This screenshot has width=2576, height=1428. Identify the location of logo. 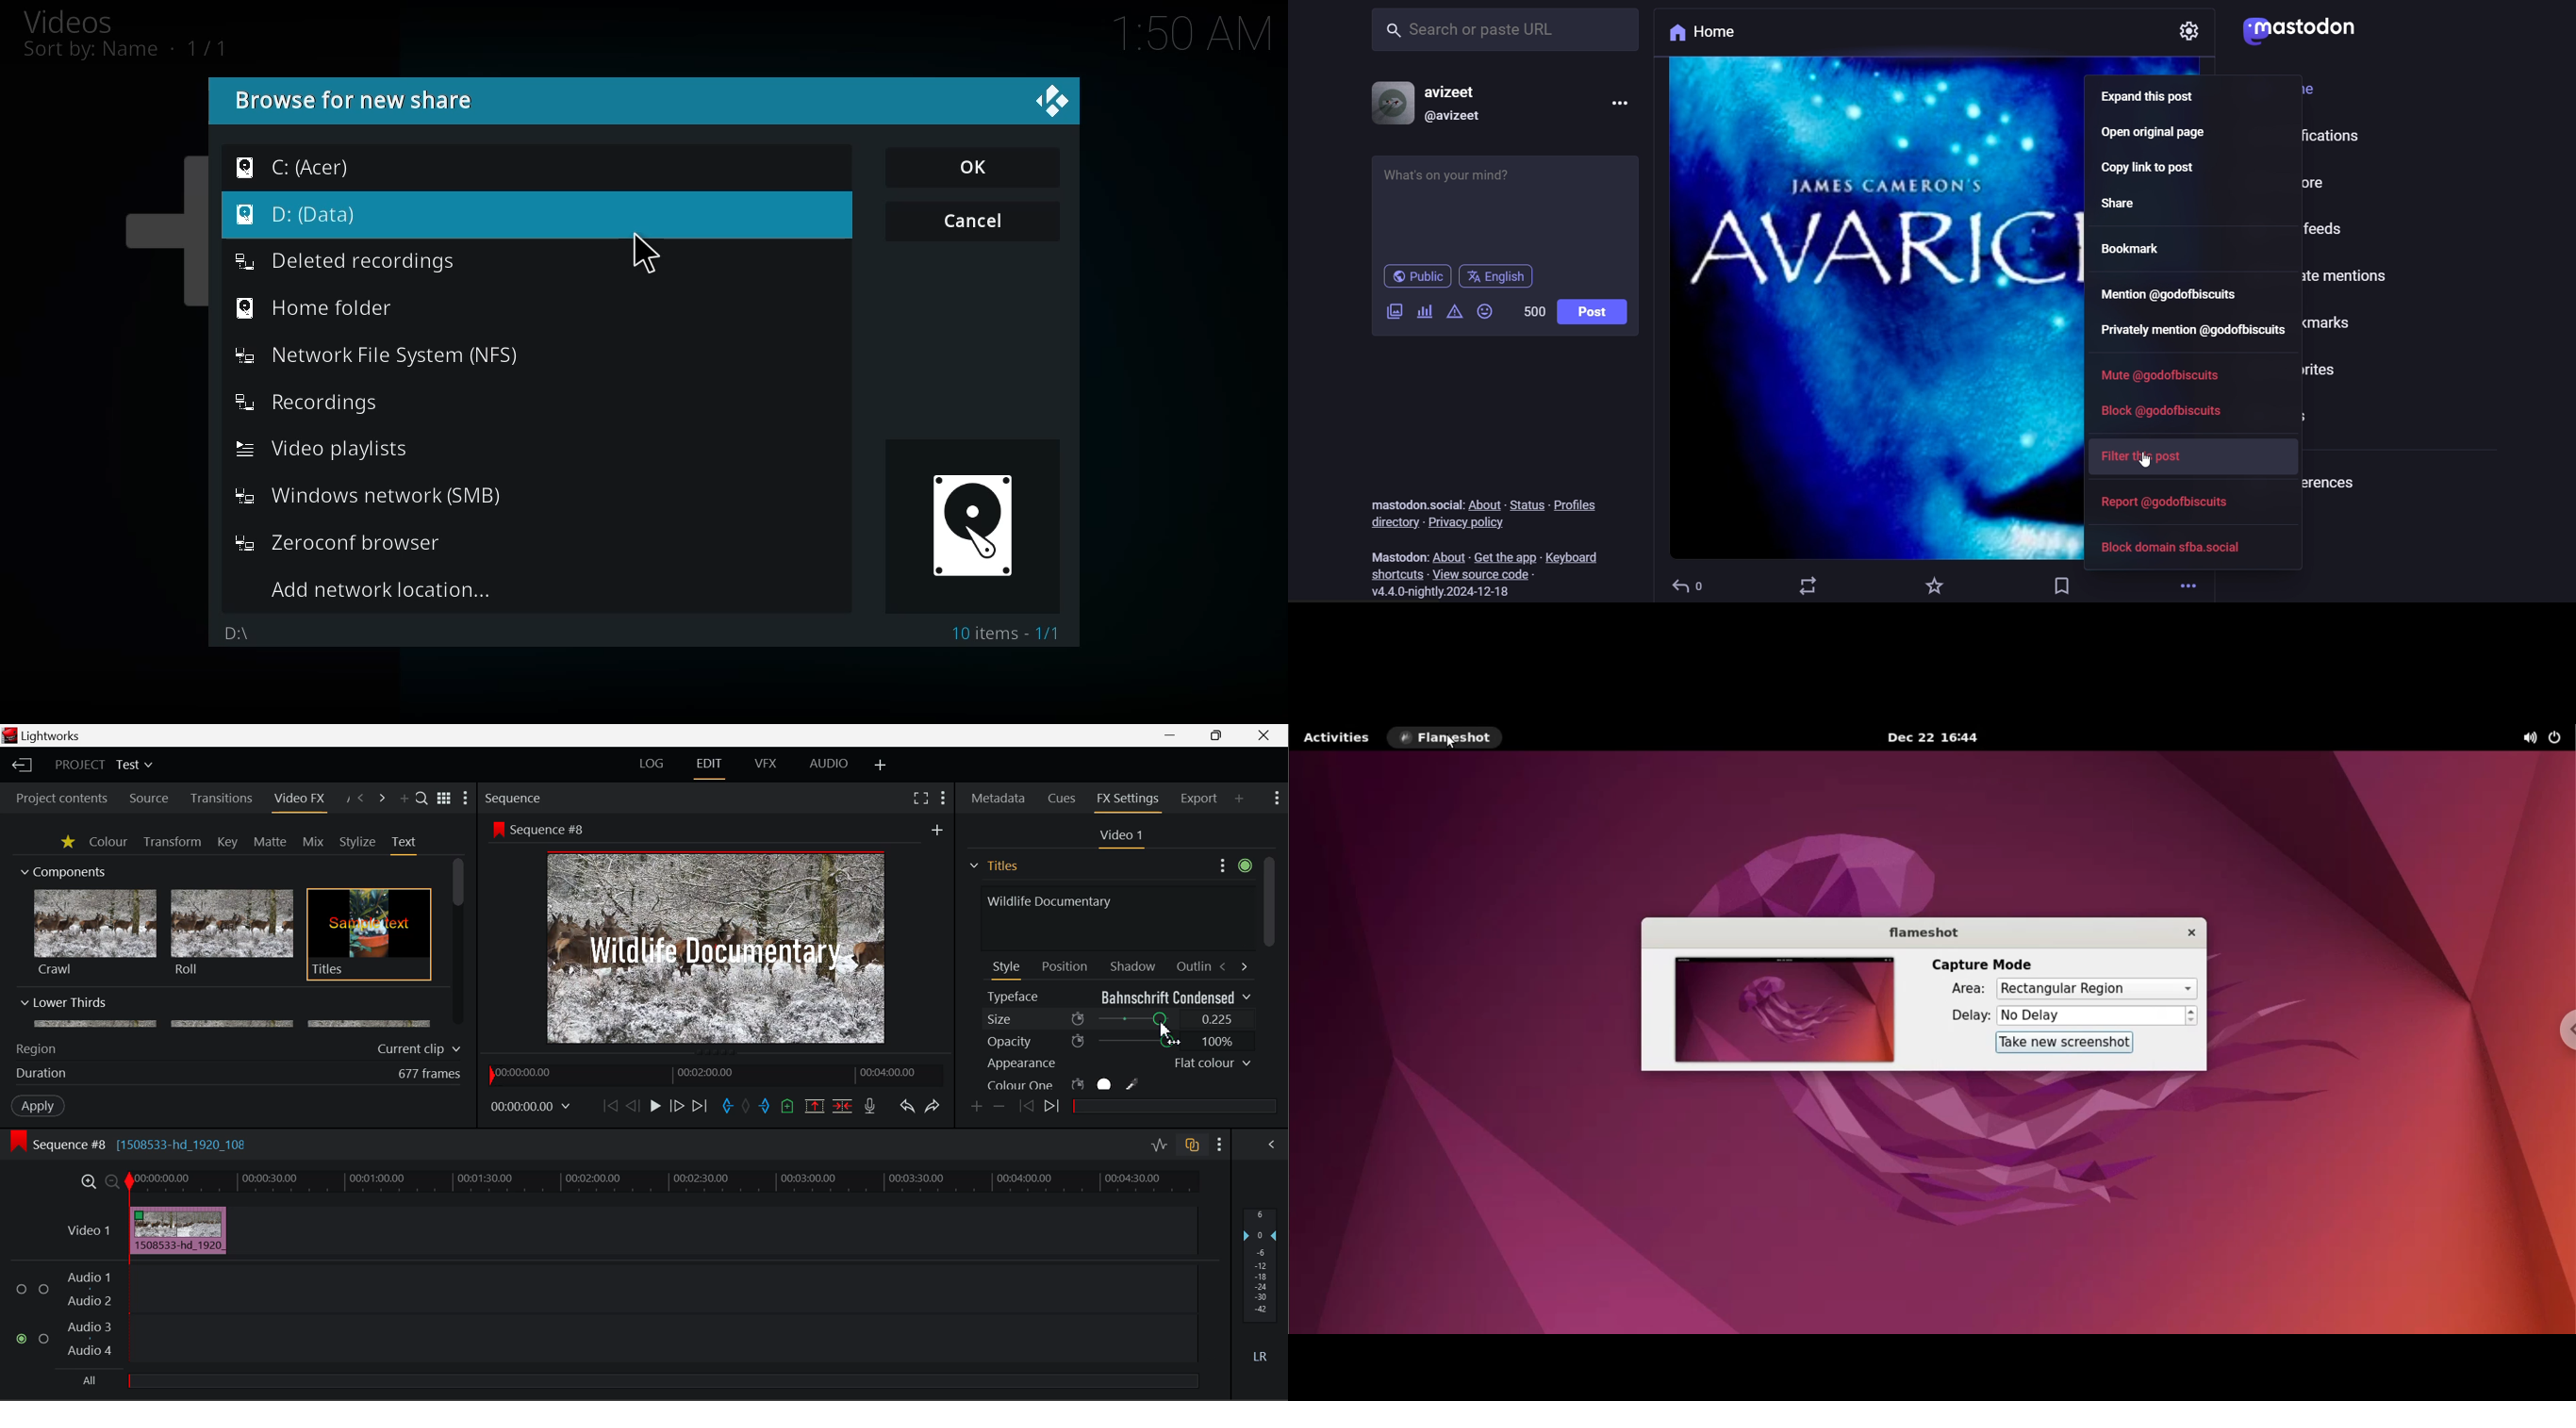
(11, 735).